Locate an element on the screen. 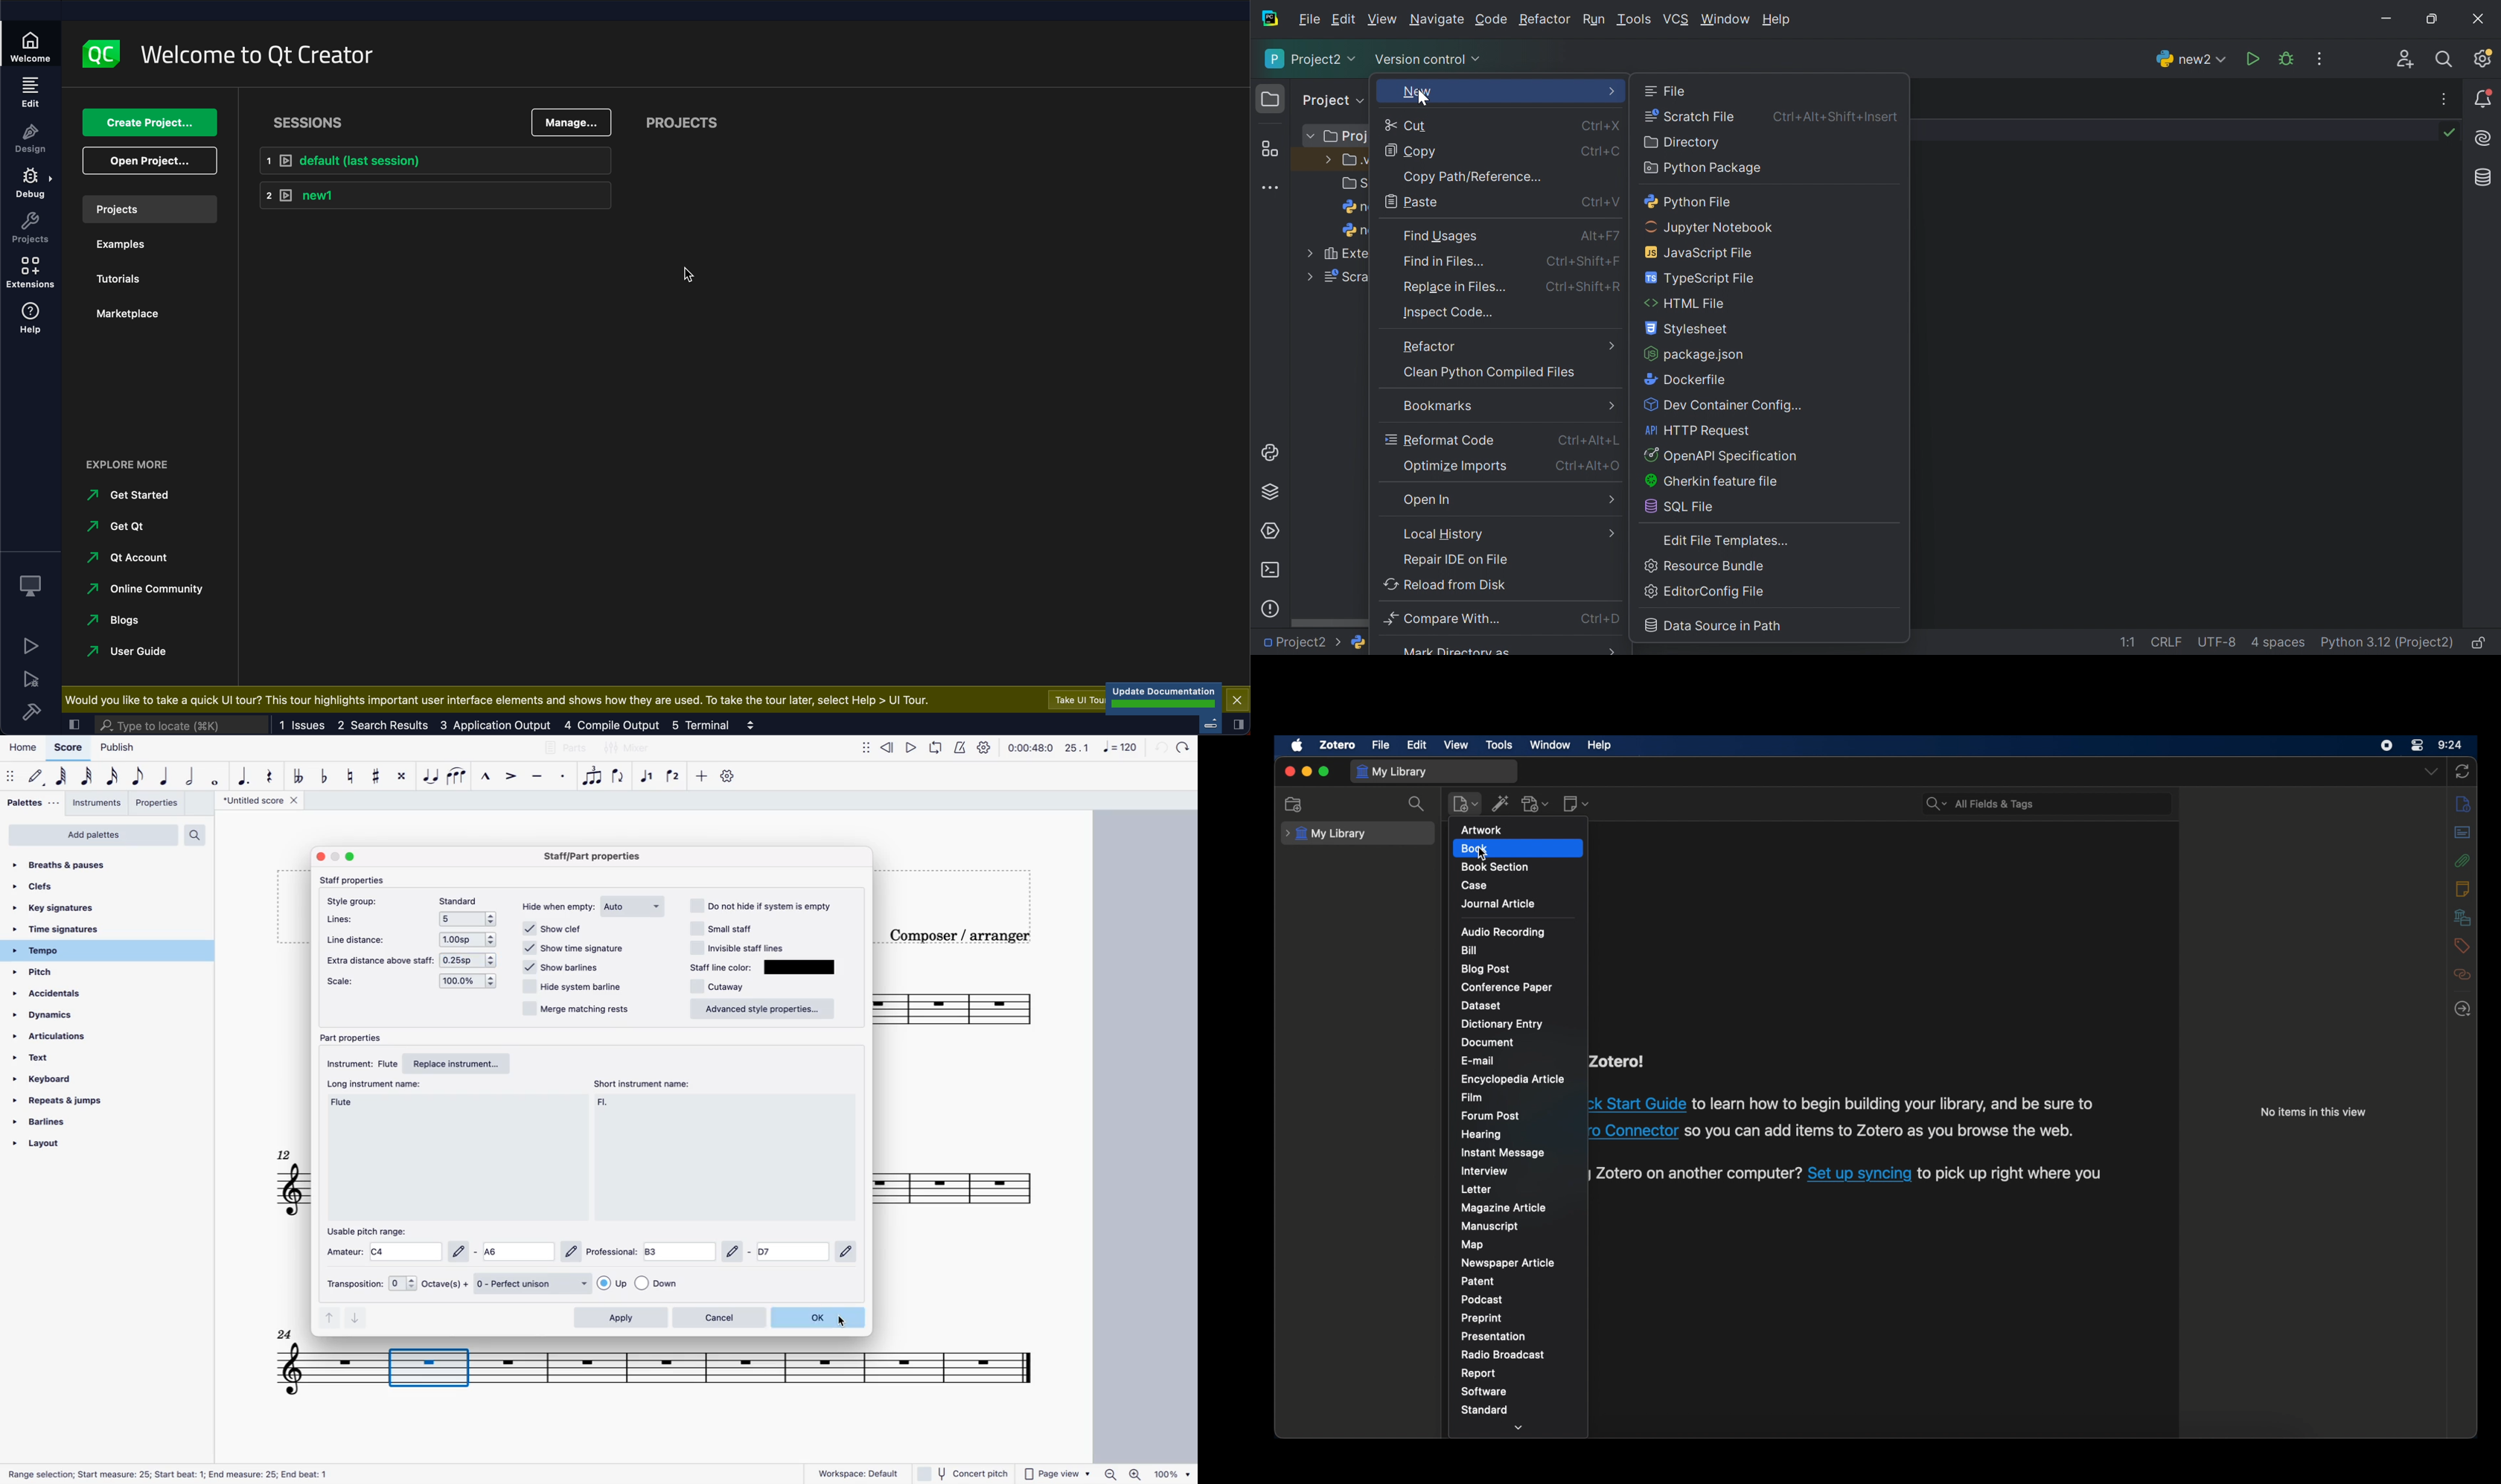 The height and width of the screenshot is (1484, 2520). hide system barline is located at coordinates (575, 986).